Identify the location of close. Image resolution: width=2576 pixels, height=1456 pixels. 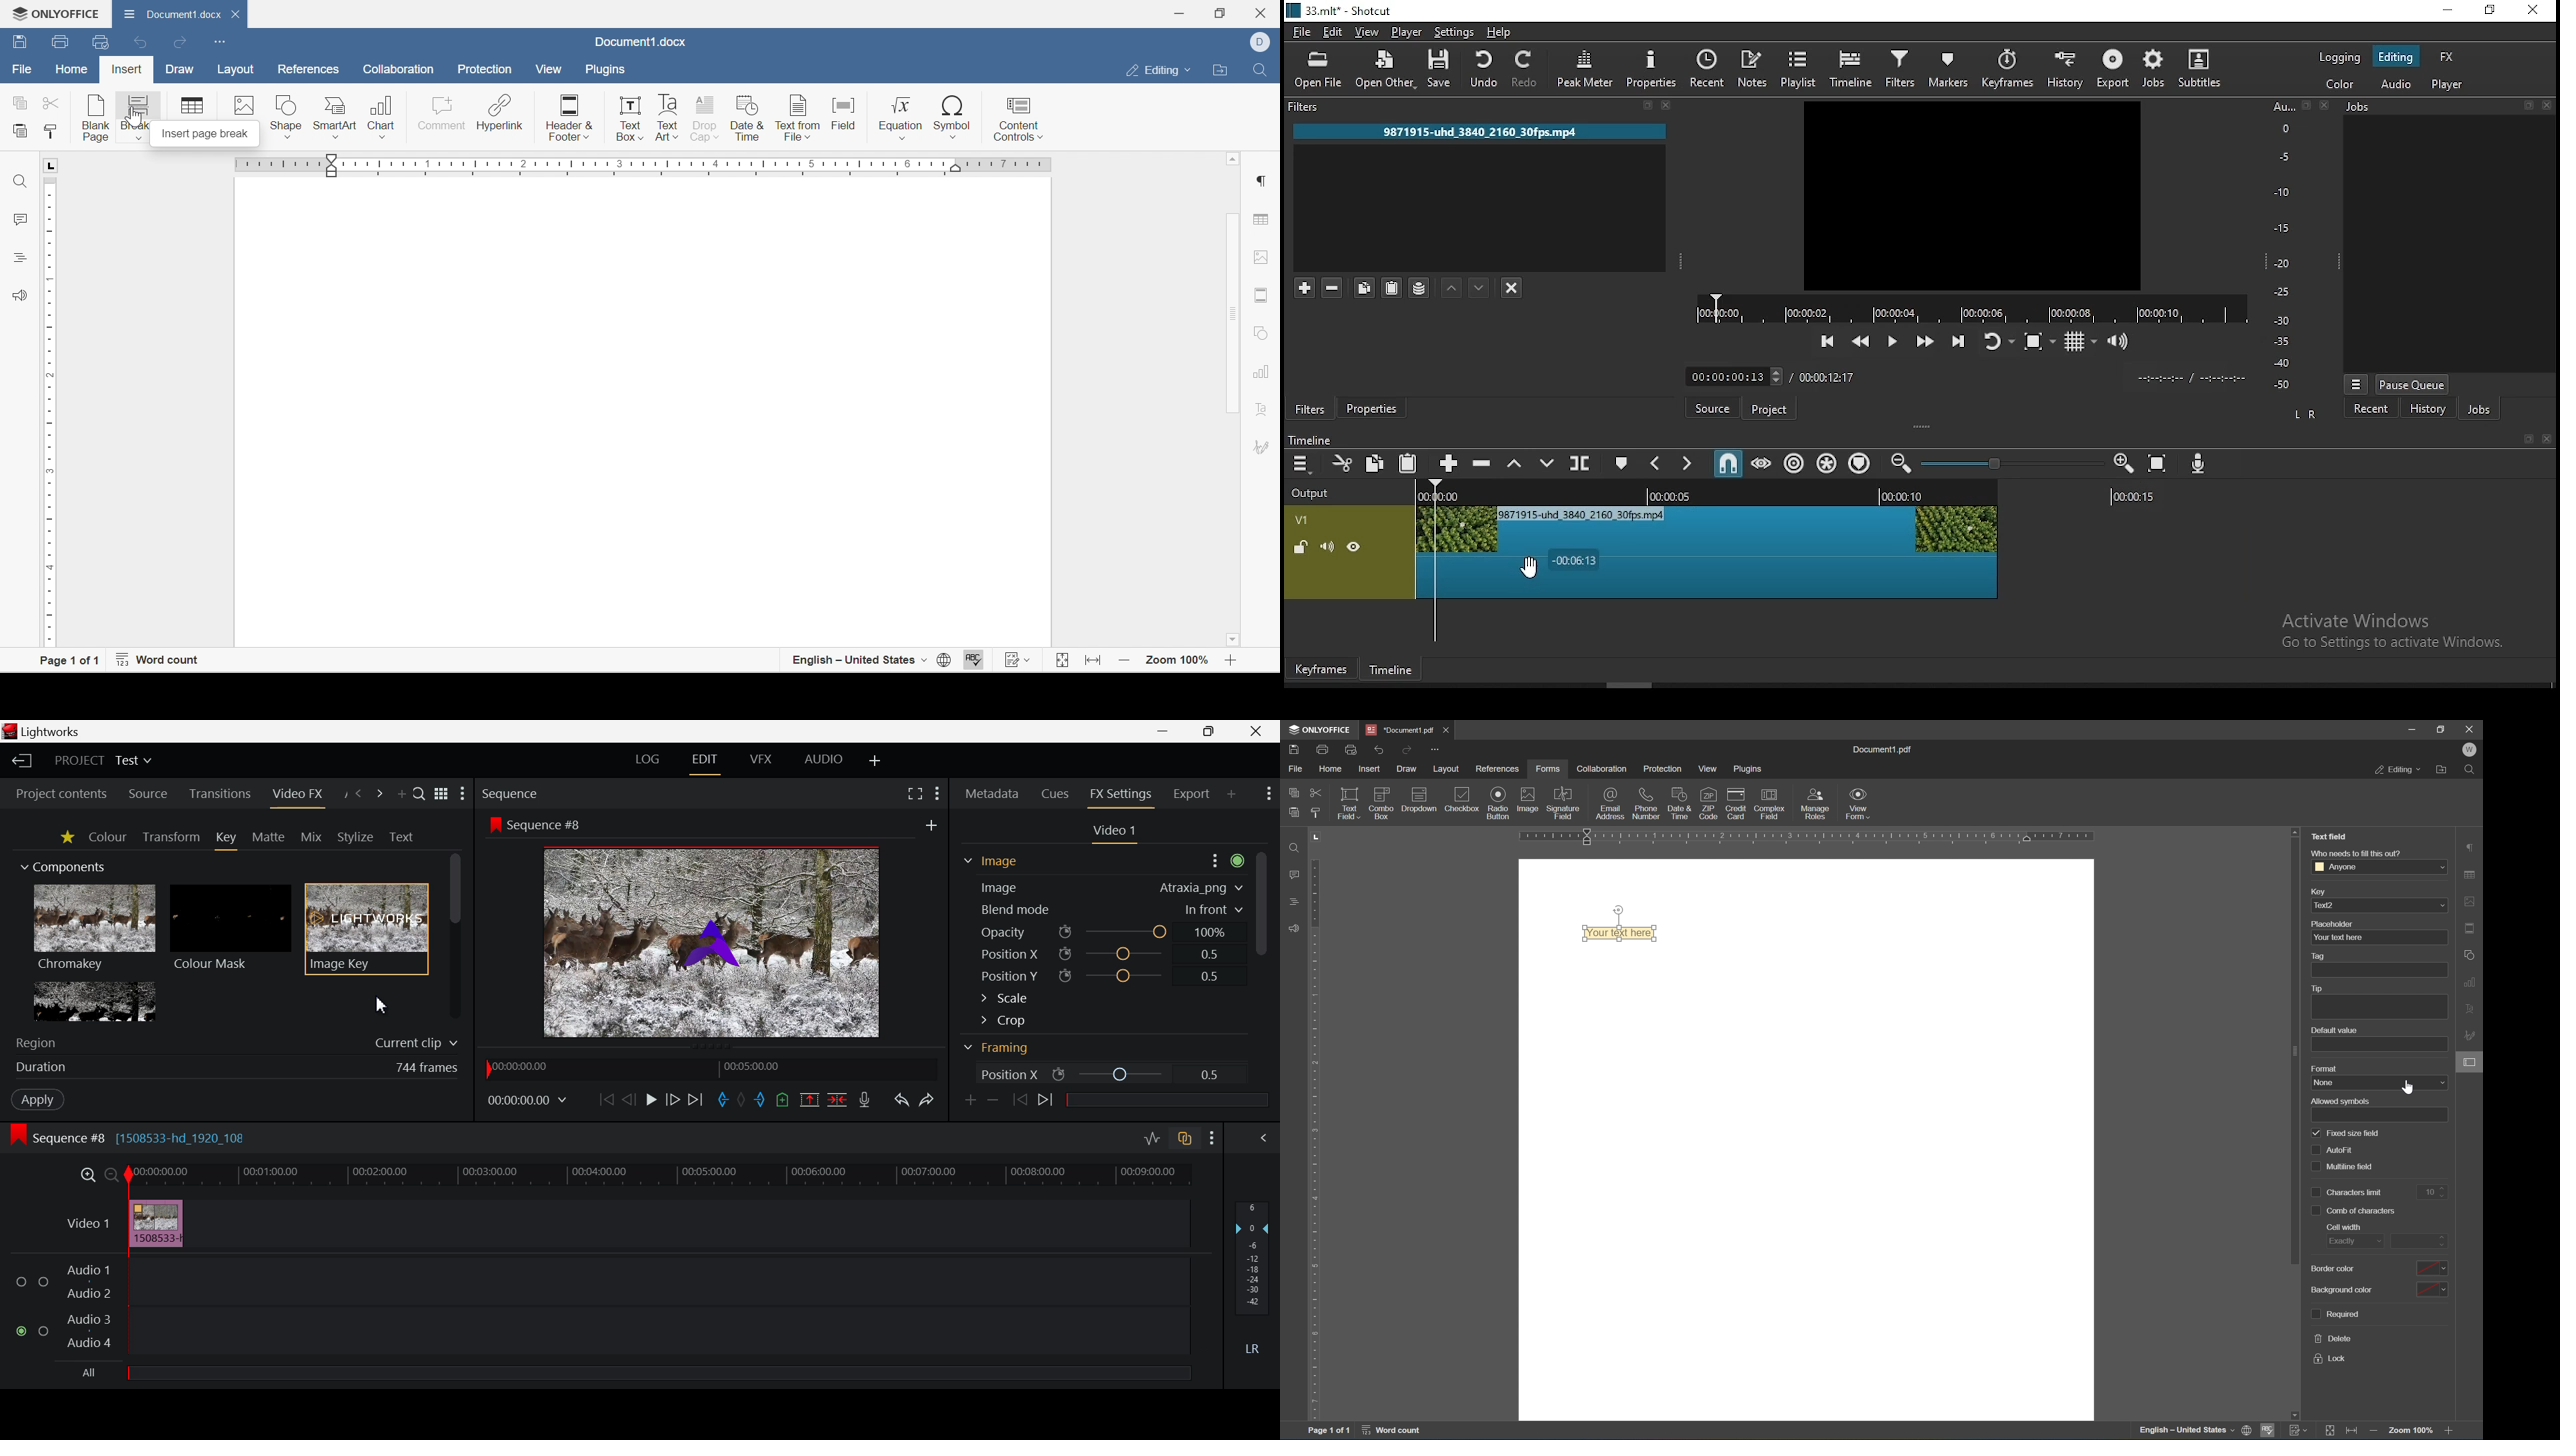
(1444, 729).